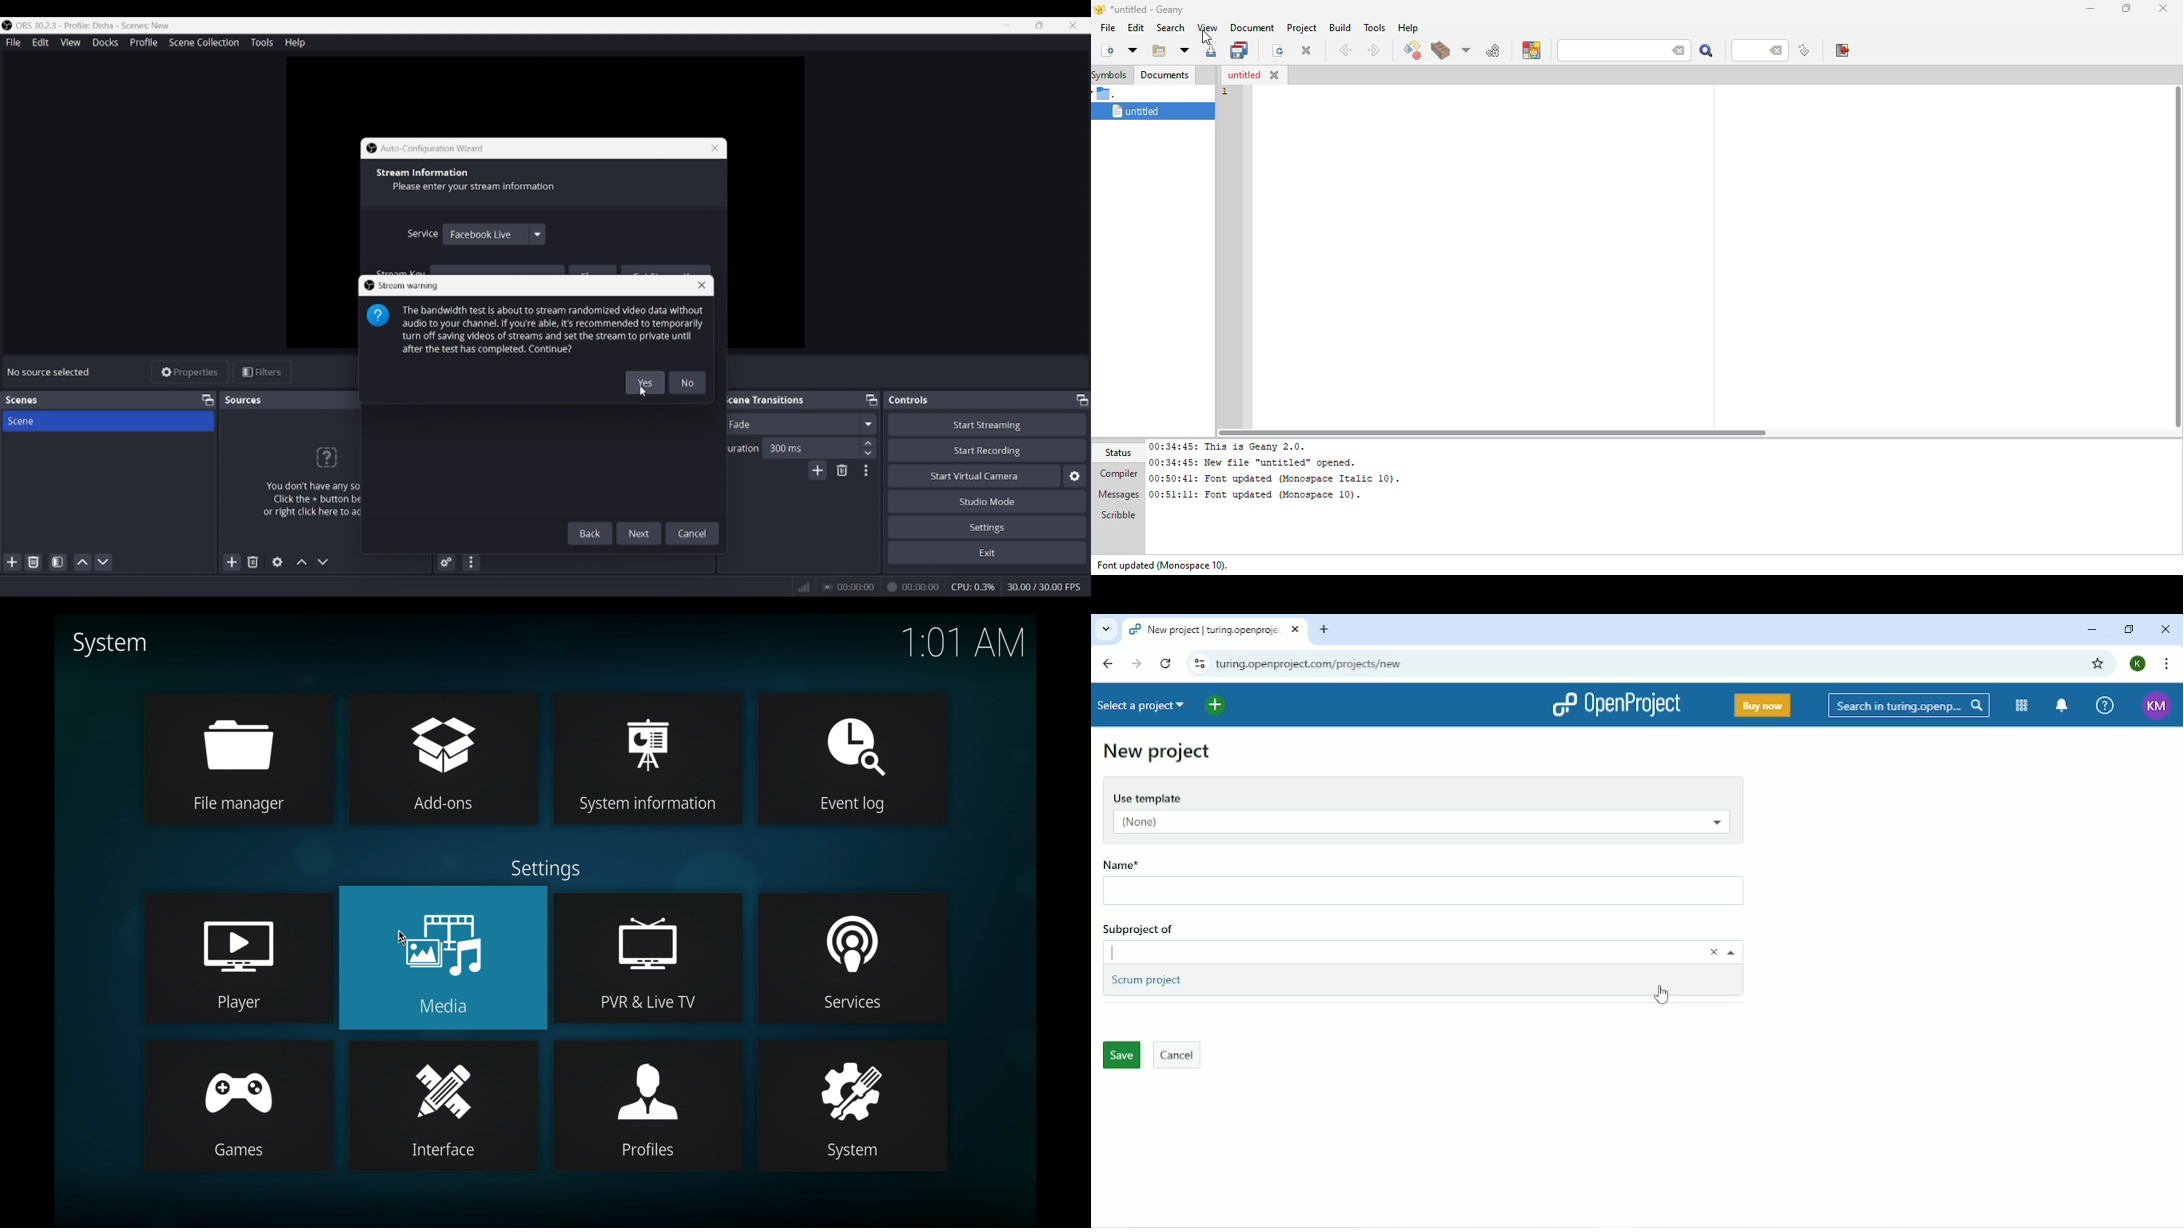 This screenshot has width=2184, height=1232. Describe the element at coordinates (444, 736) in the screenshot. I see `add-ons` at that location.